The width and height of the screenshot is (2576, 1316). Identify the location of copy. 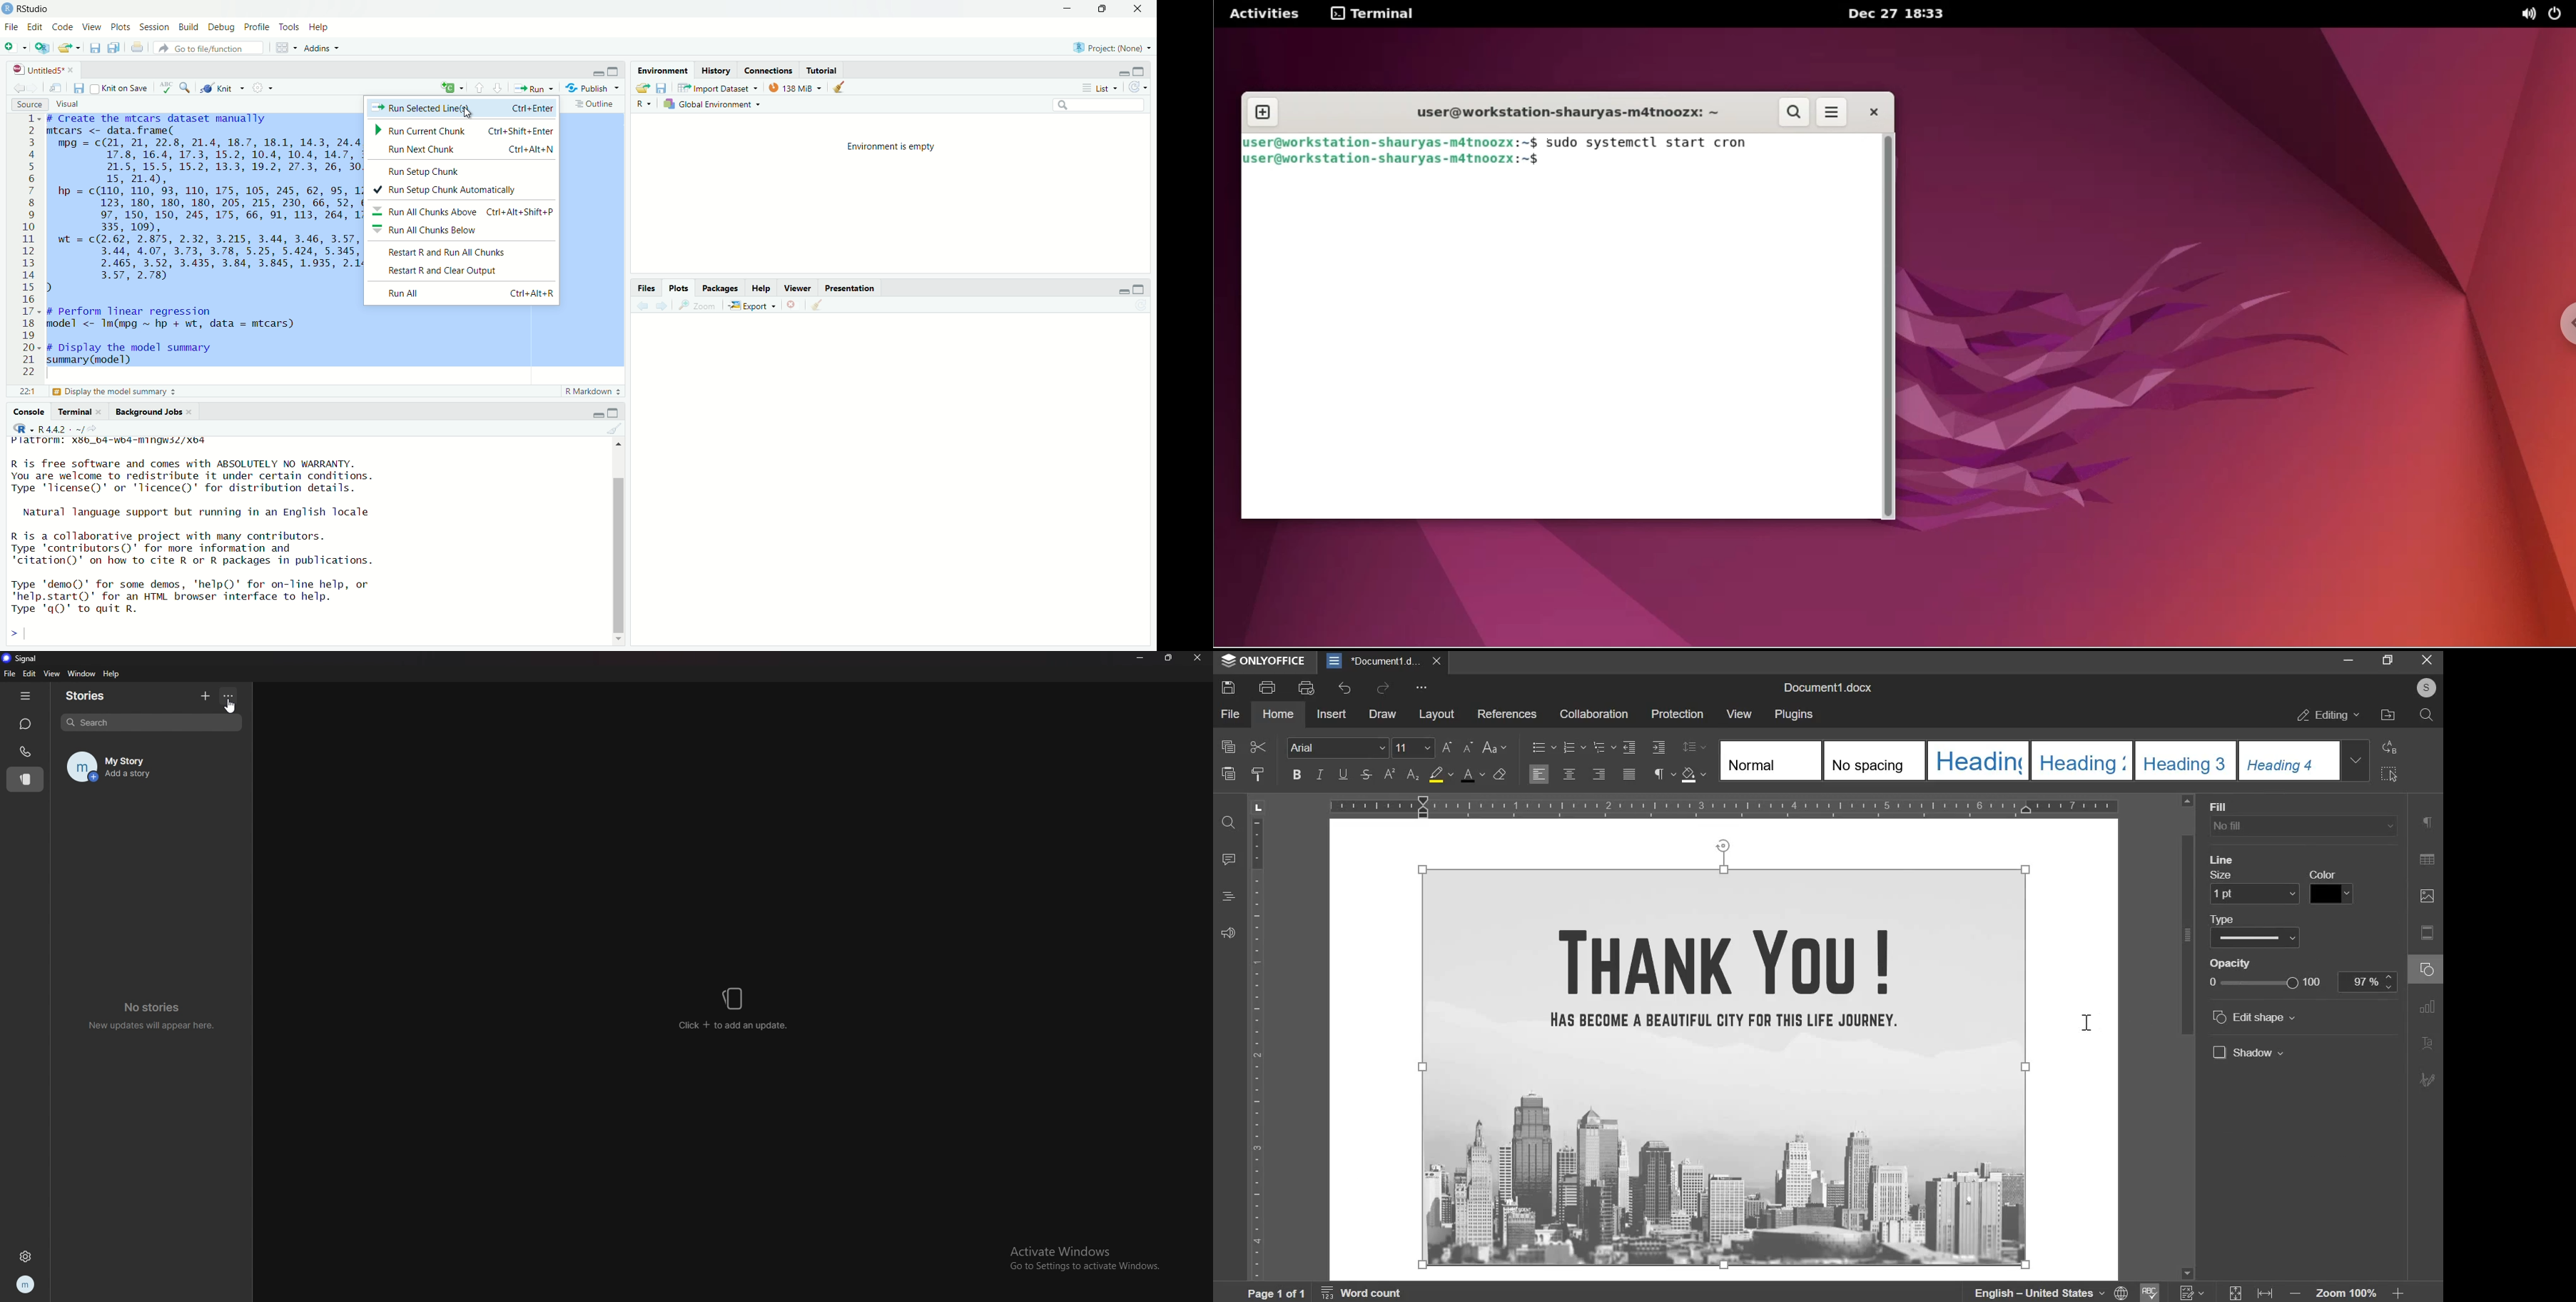
(1228, 746).